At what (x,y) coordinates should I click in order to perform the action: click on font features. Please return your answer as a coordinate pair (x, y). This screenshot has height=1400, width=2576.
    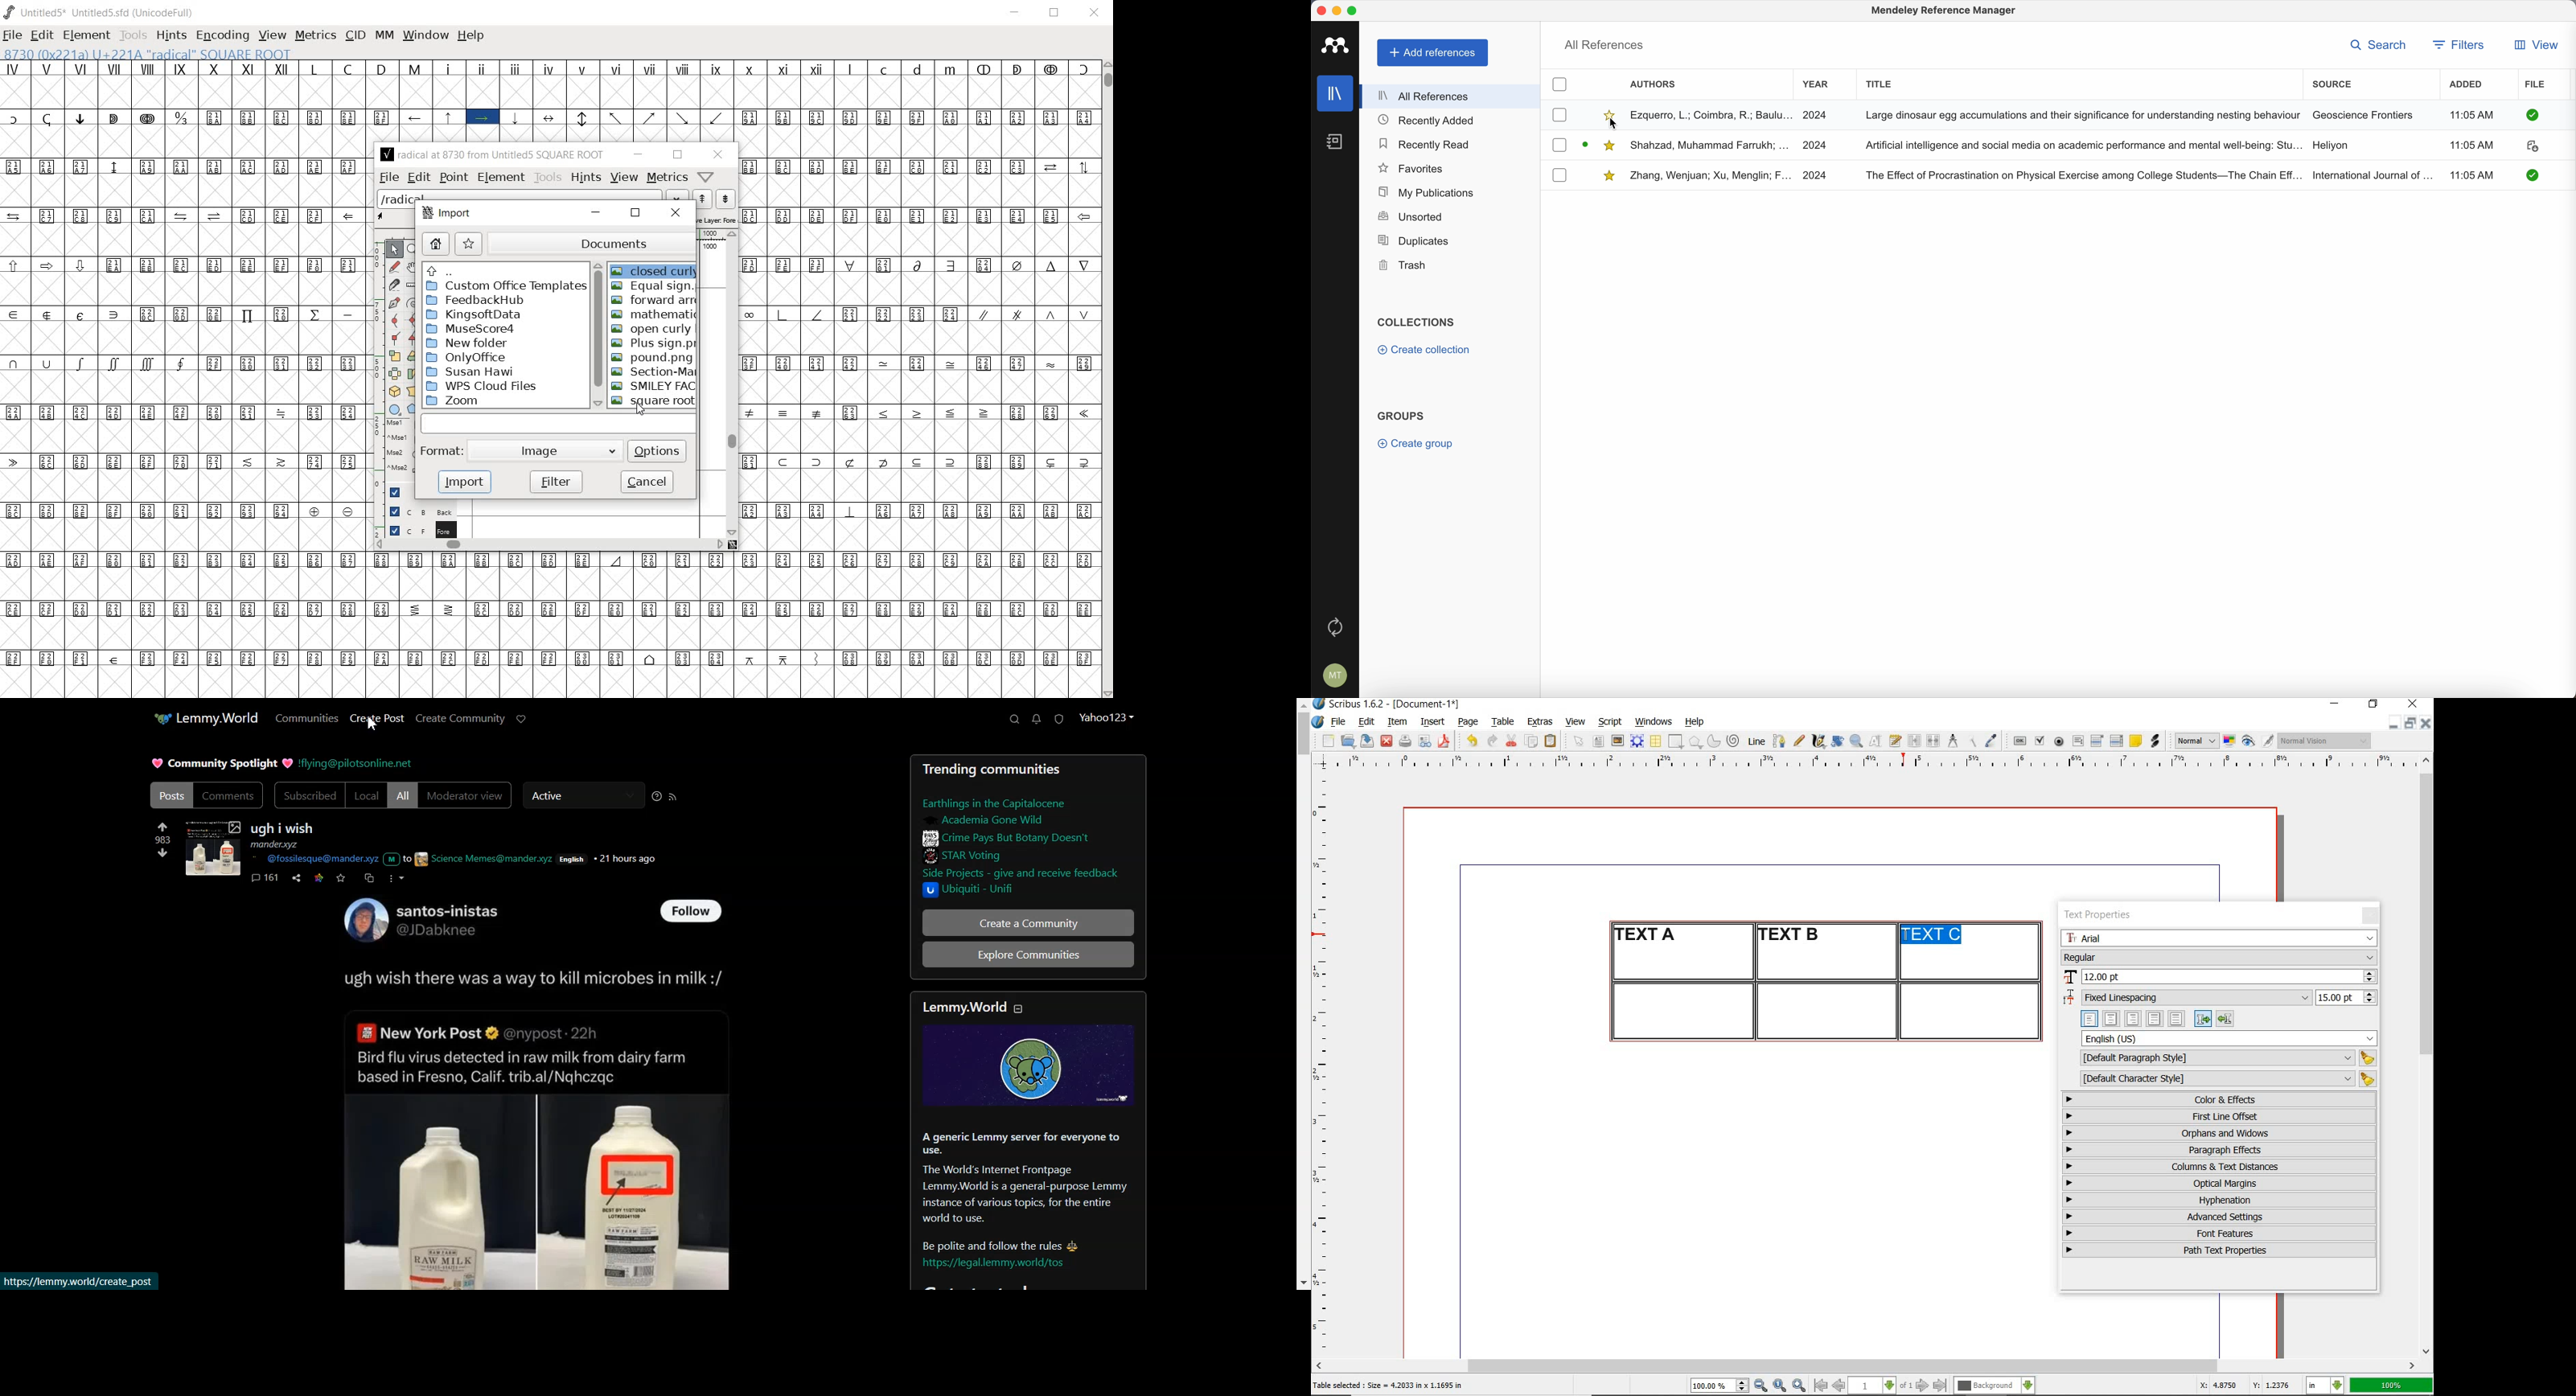
    Looking at the image, I should click on (2220, 1233).